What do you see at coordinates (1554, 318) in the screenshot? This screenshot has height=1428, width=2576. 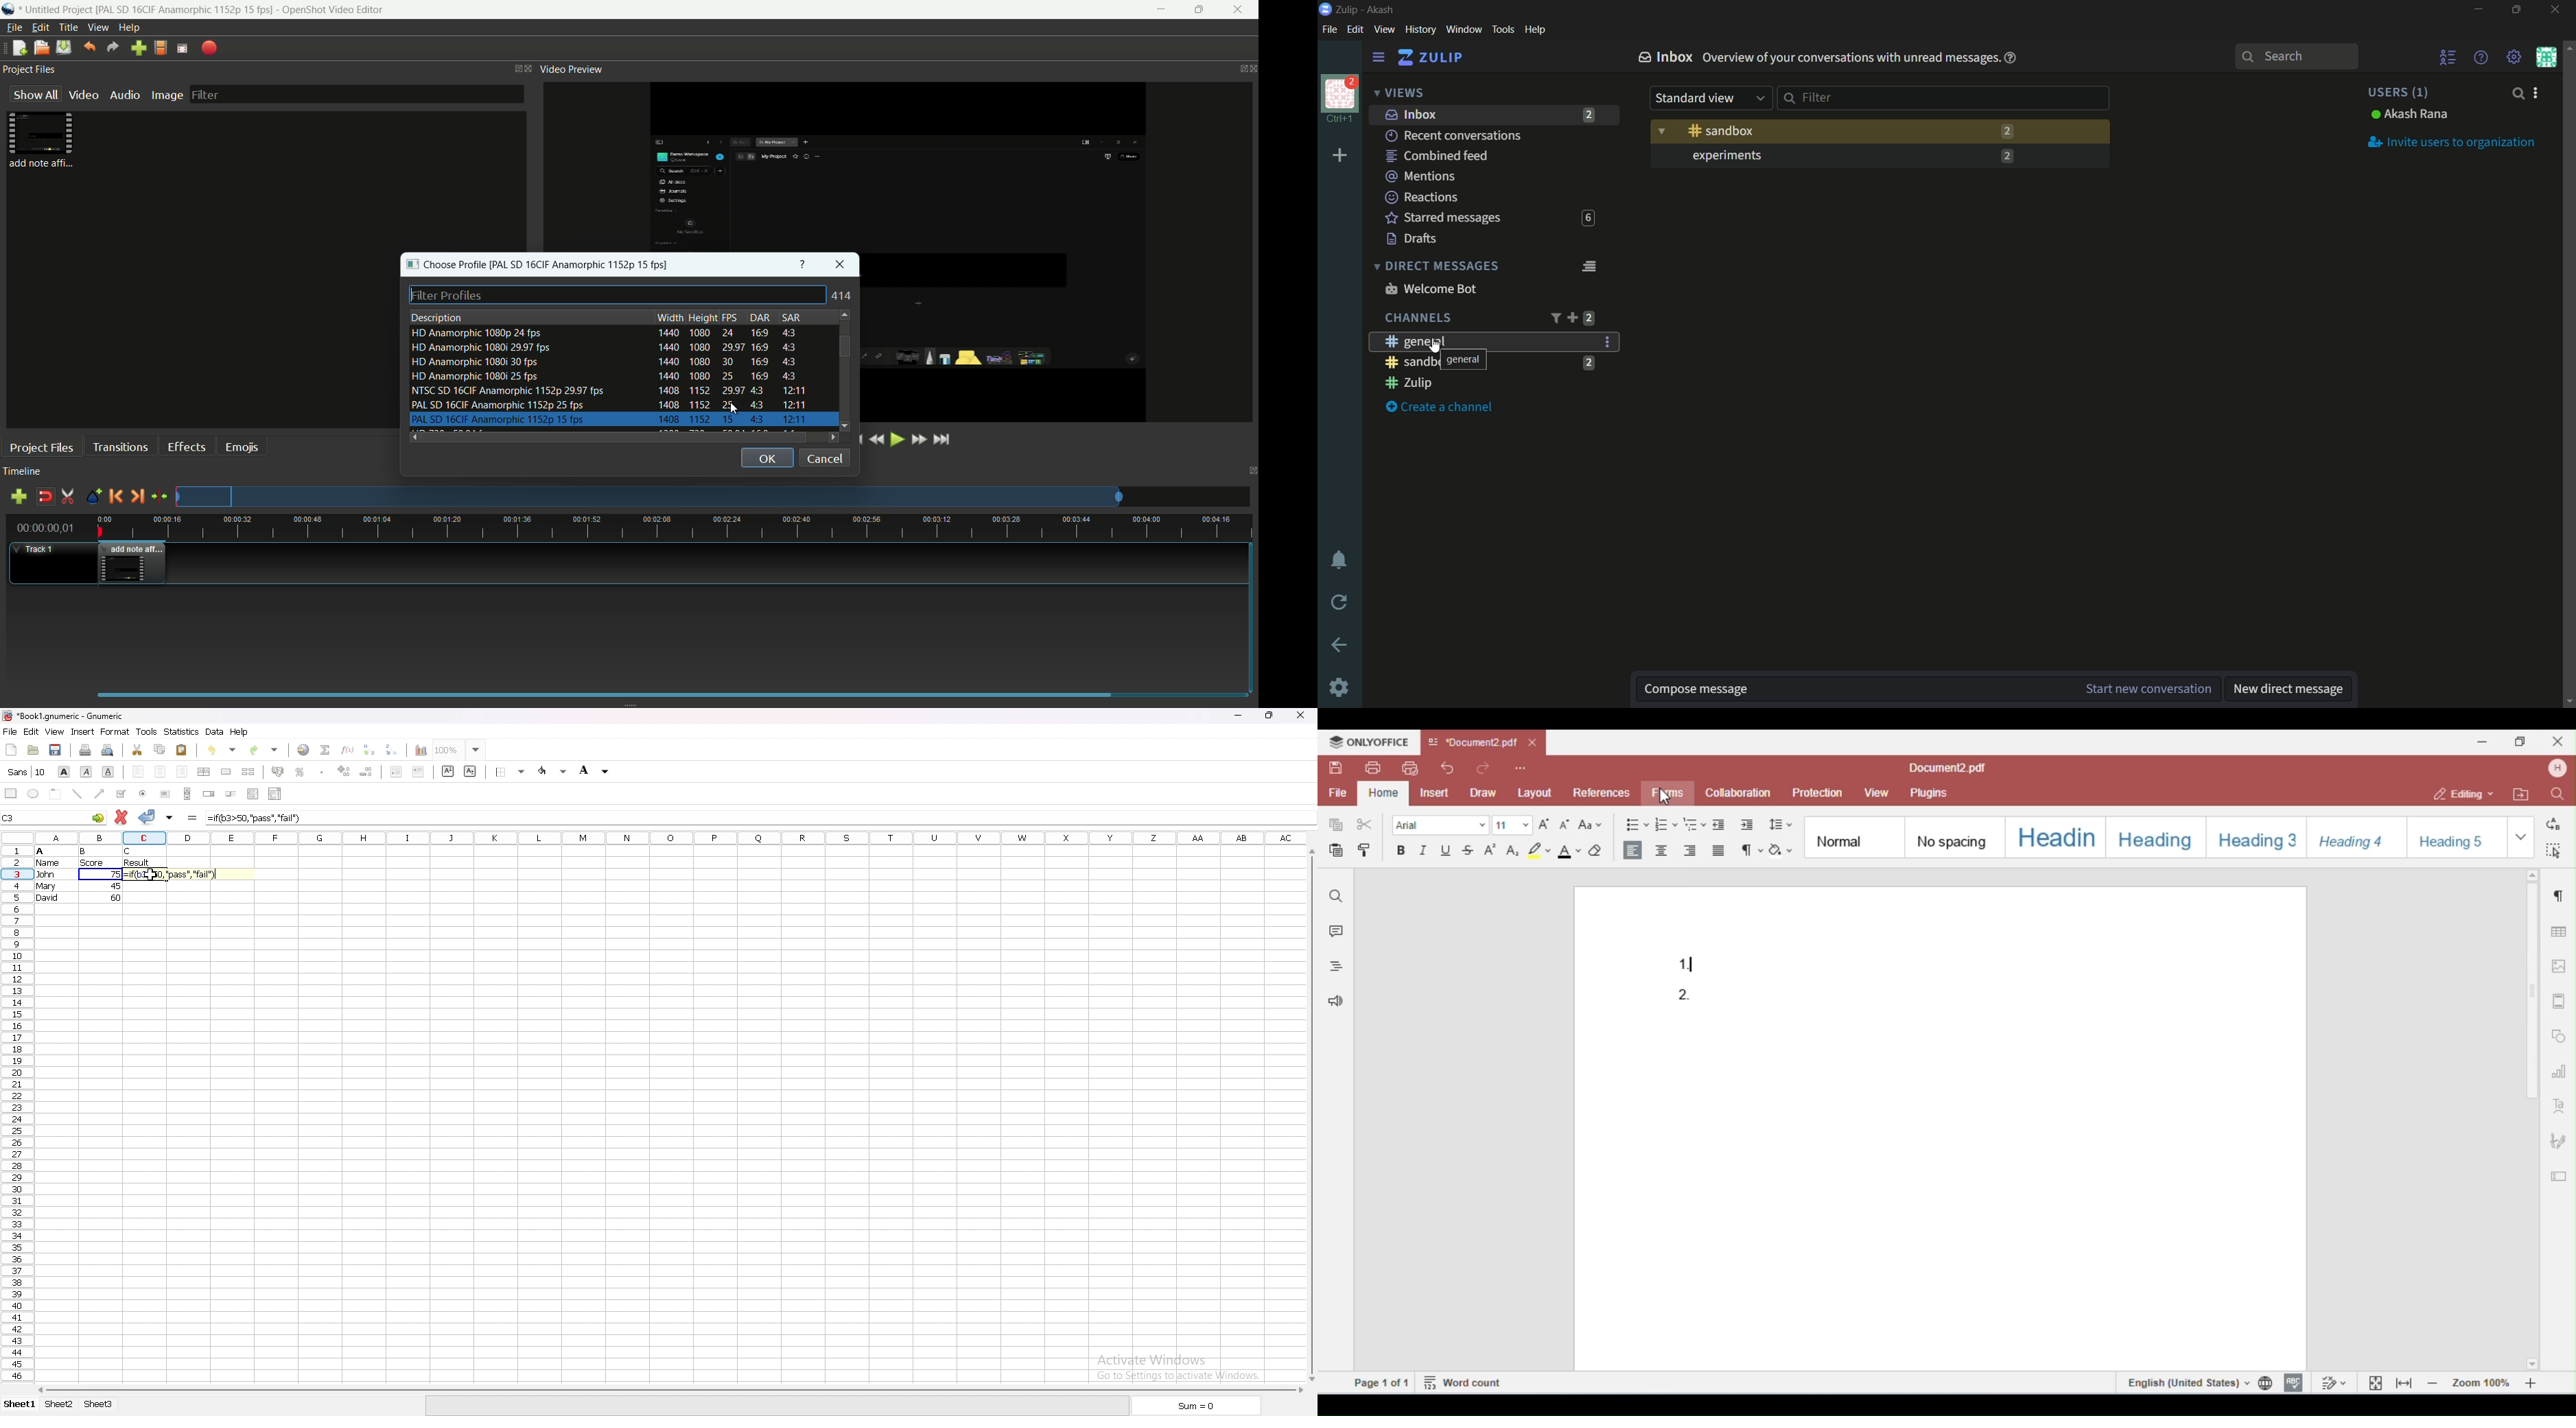 I see `filter channels` at bounding box center [1554, 318].